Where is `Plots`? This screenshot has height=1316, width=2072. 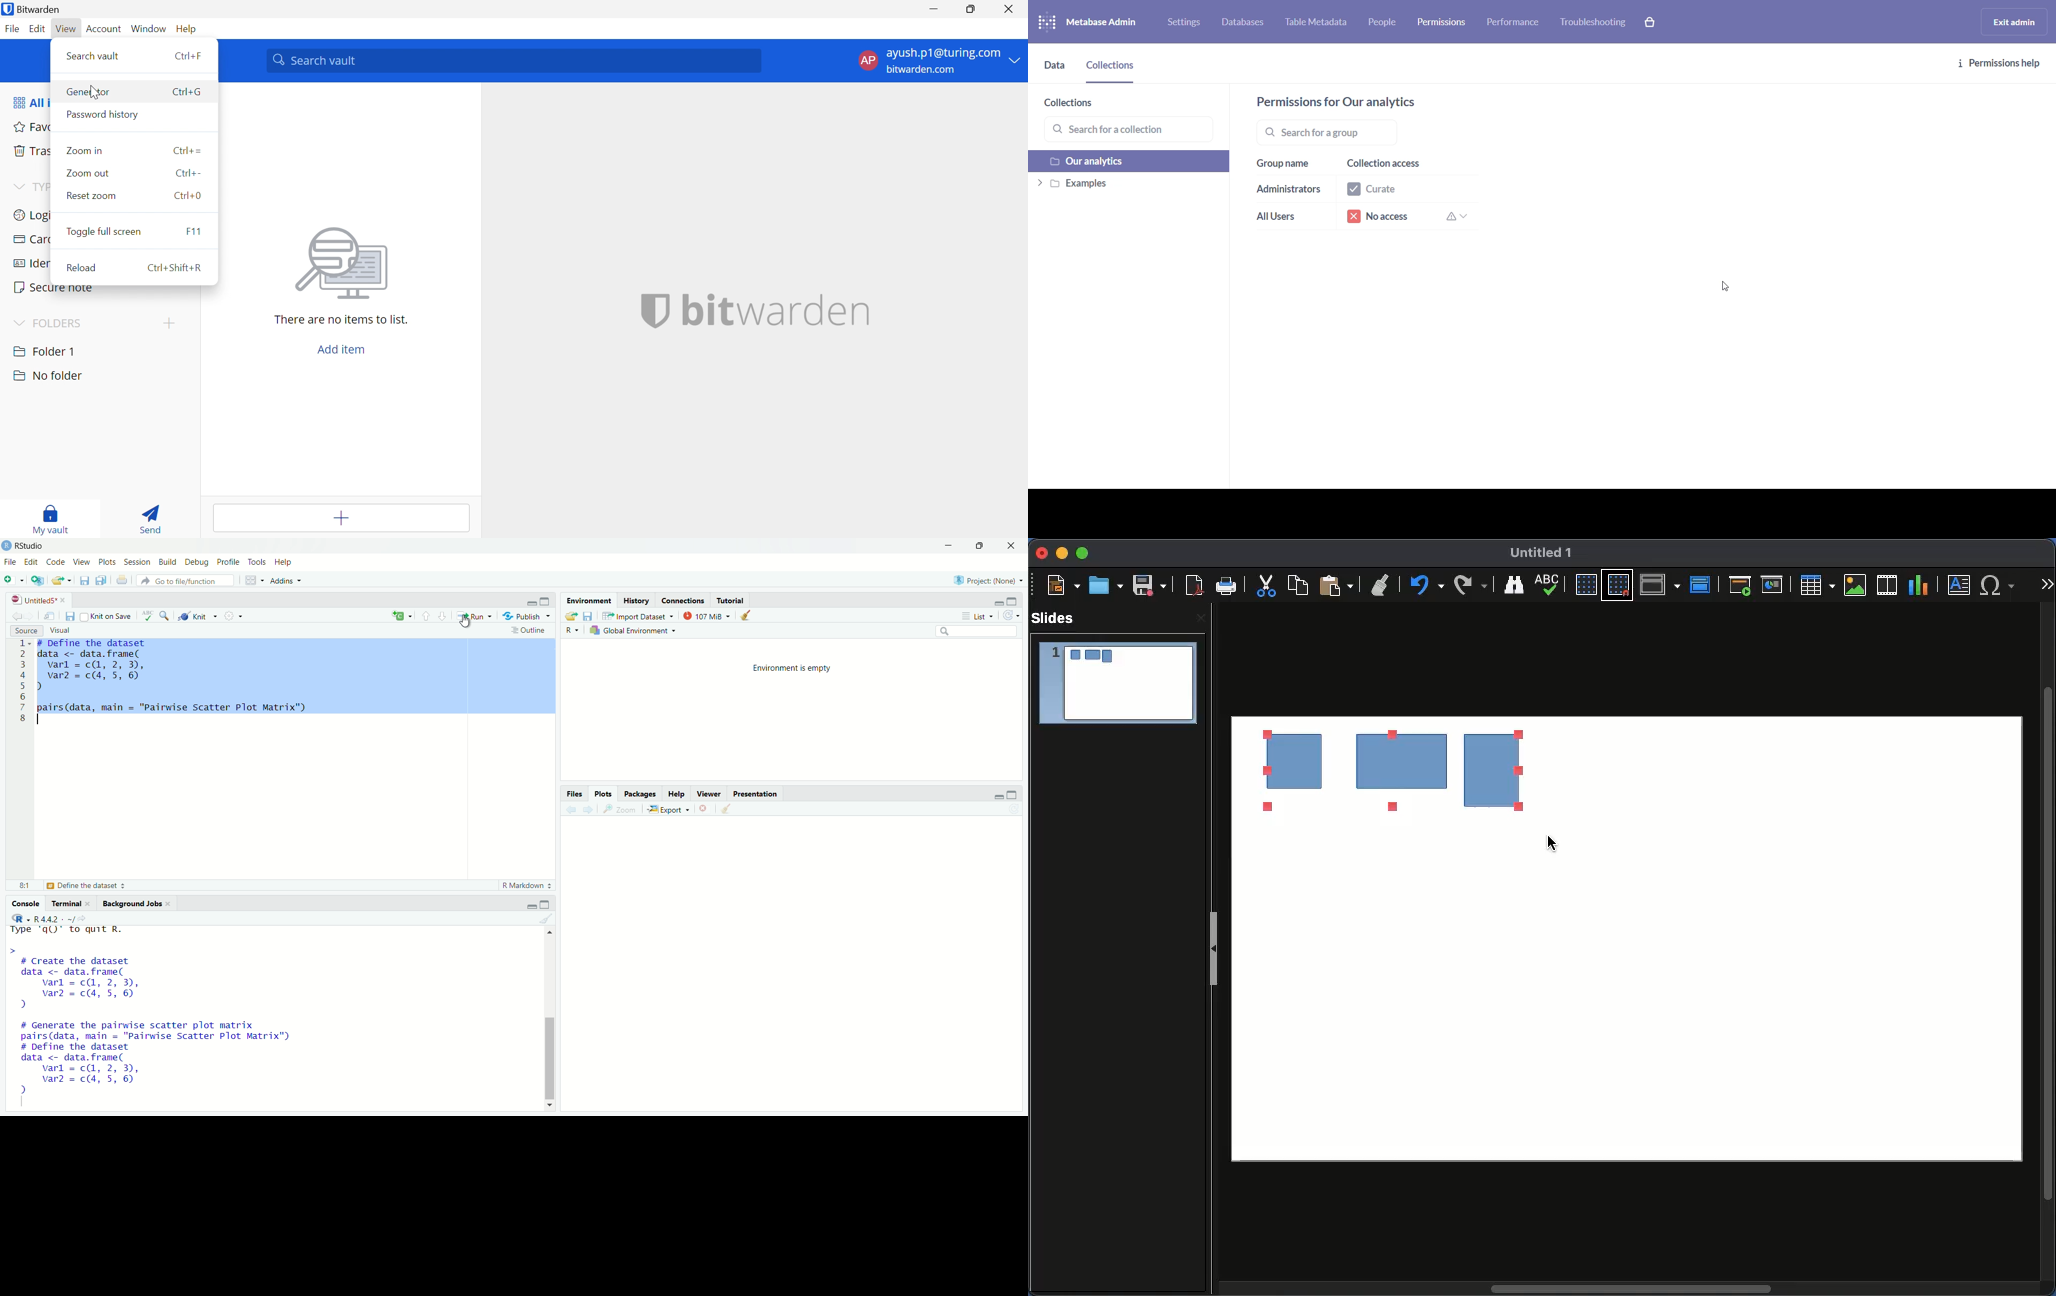 Plots is located at coordinates (604, 793).